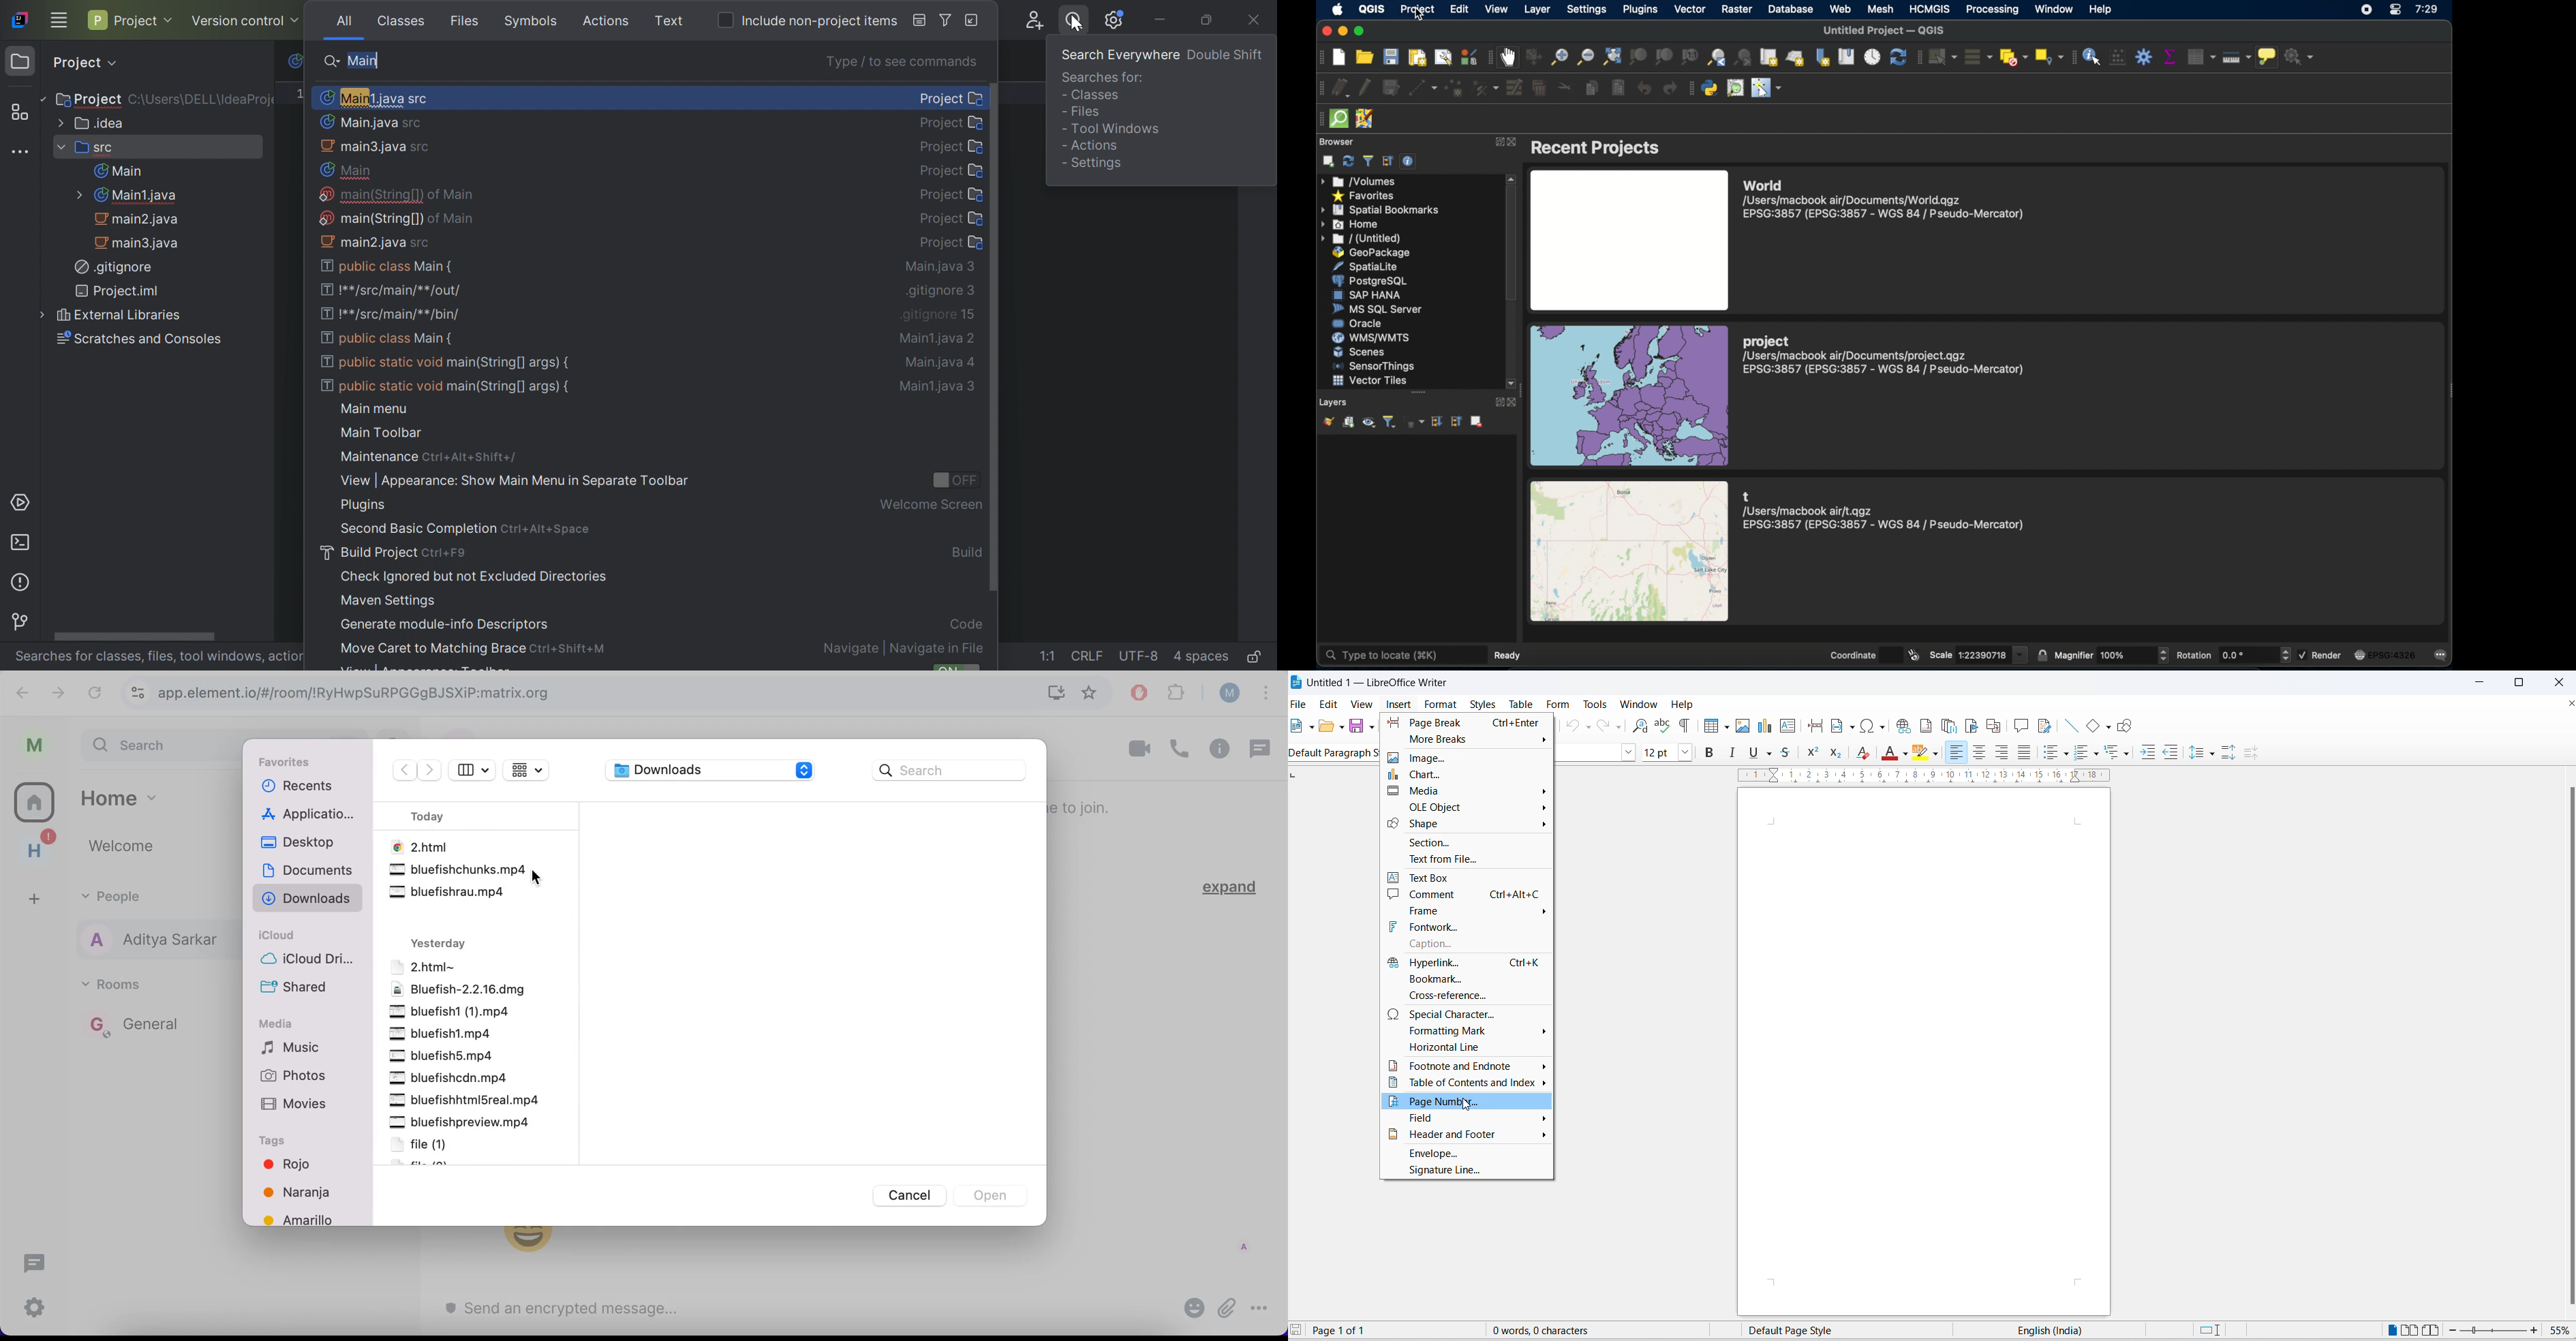  Describe the element at coordinates (1669, 88) in the screenshot. I see `redo` at that location.